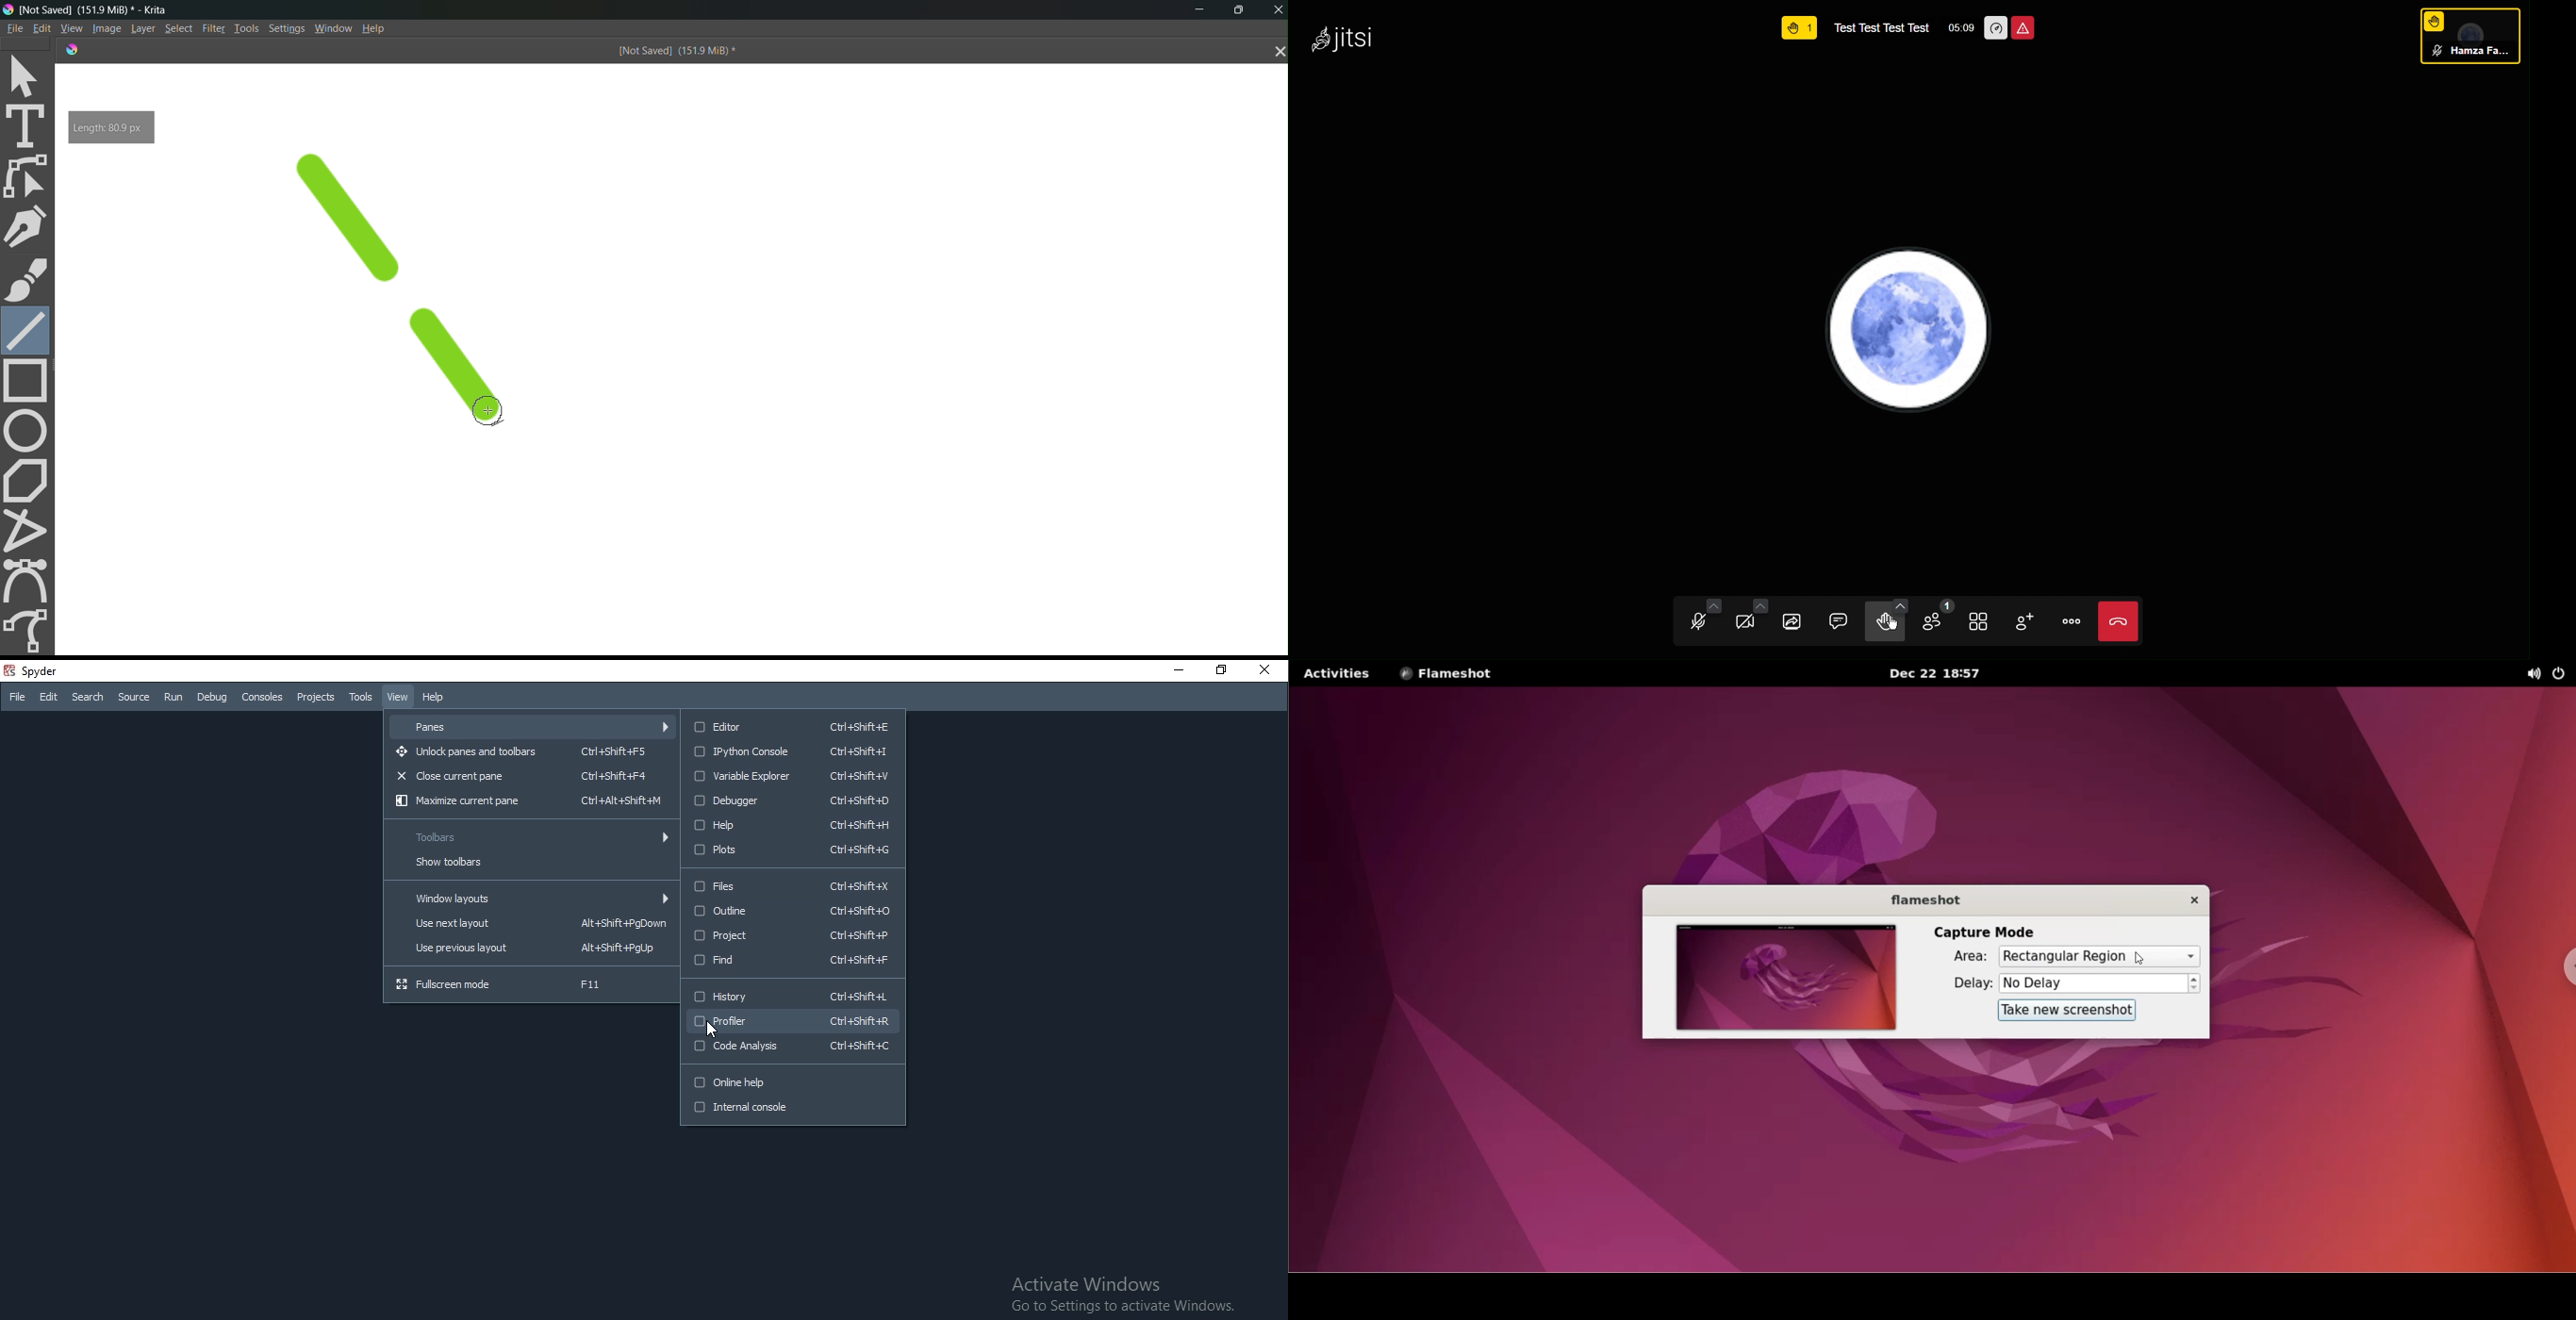  I want to click on Unsafe Meeting, so click(2026, 27).